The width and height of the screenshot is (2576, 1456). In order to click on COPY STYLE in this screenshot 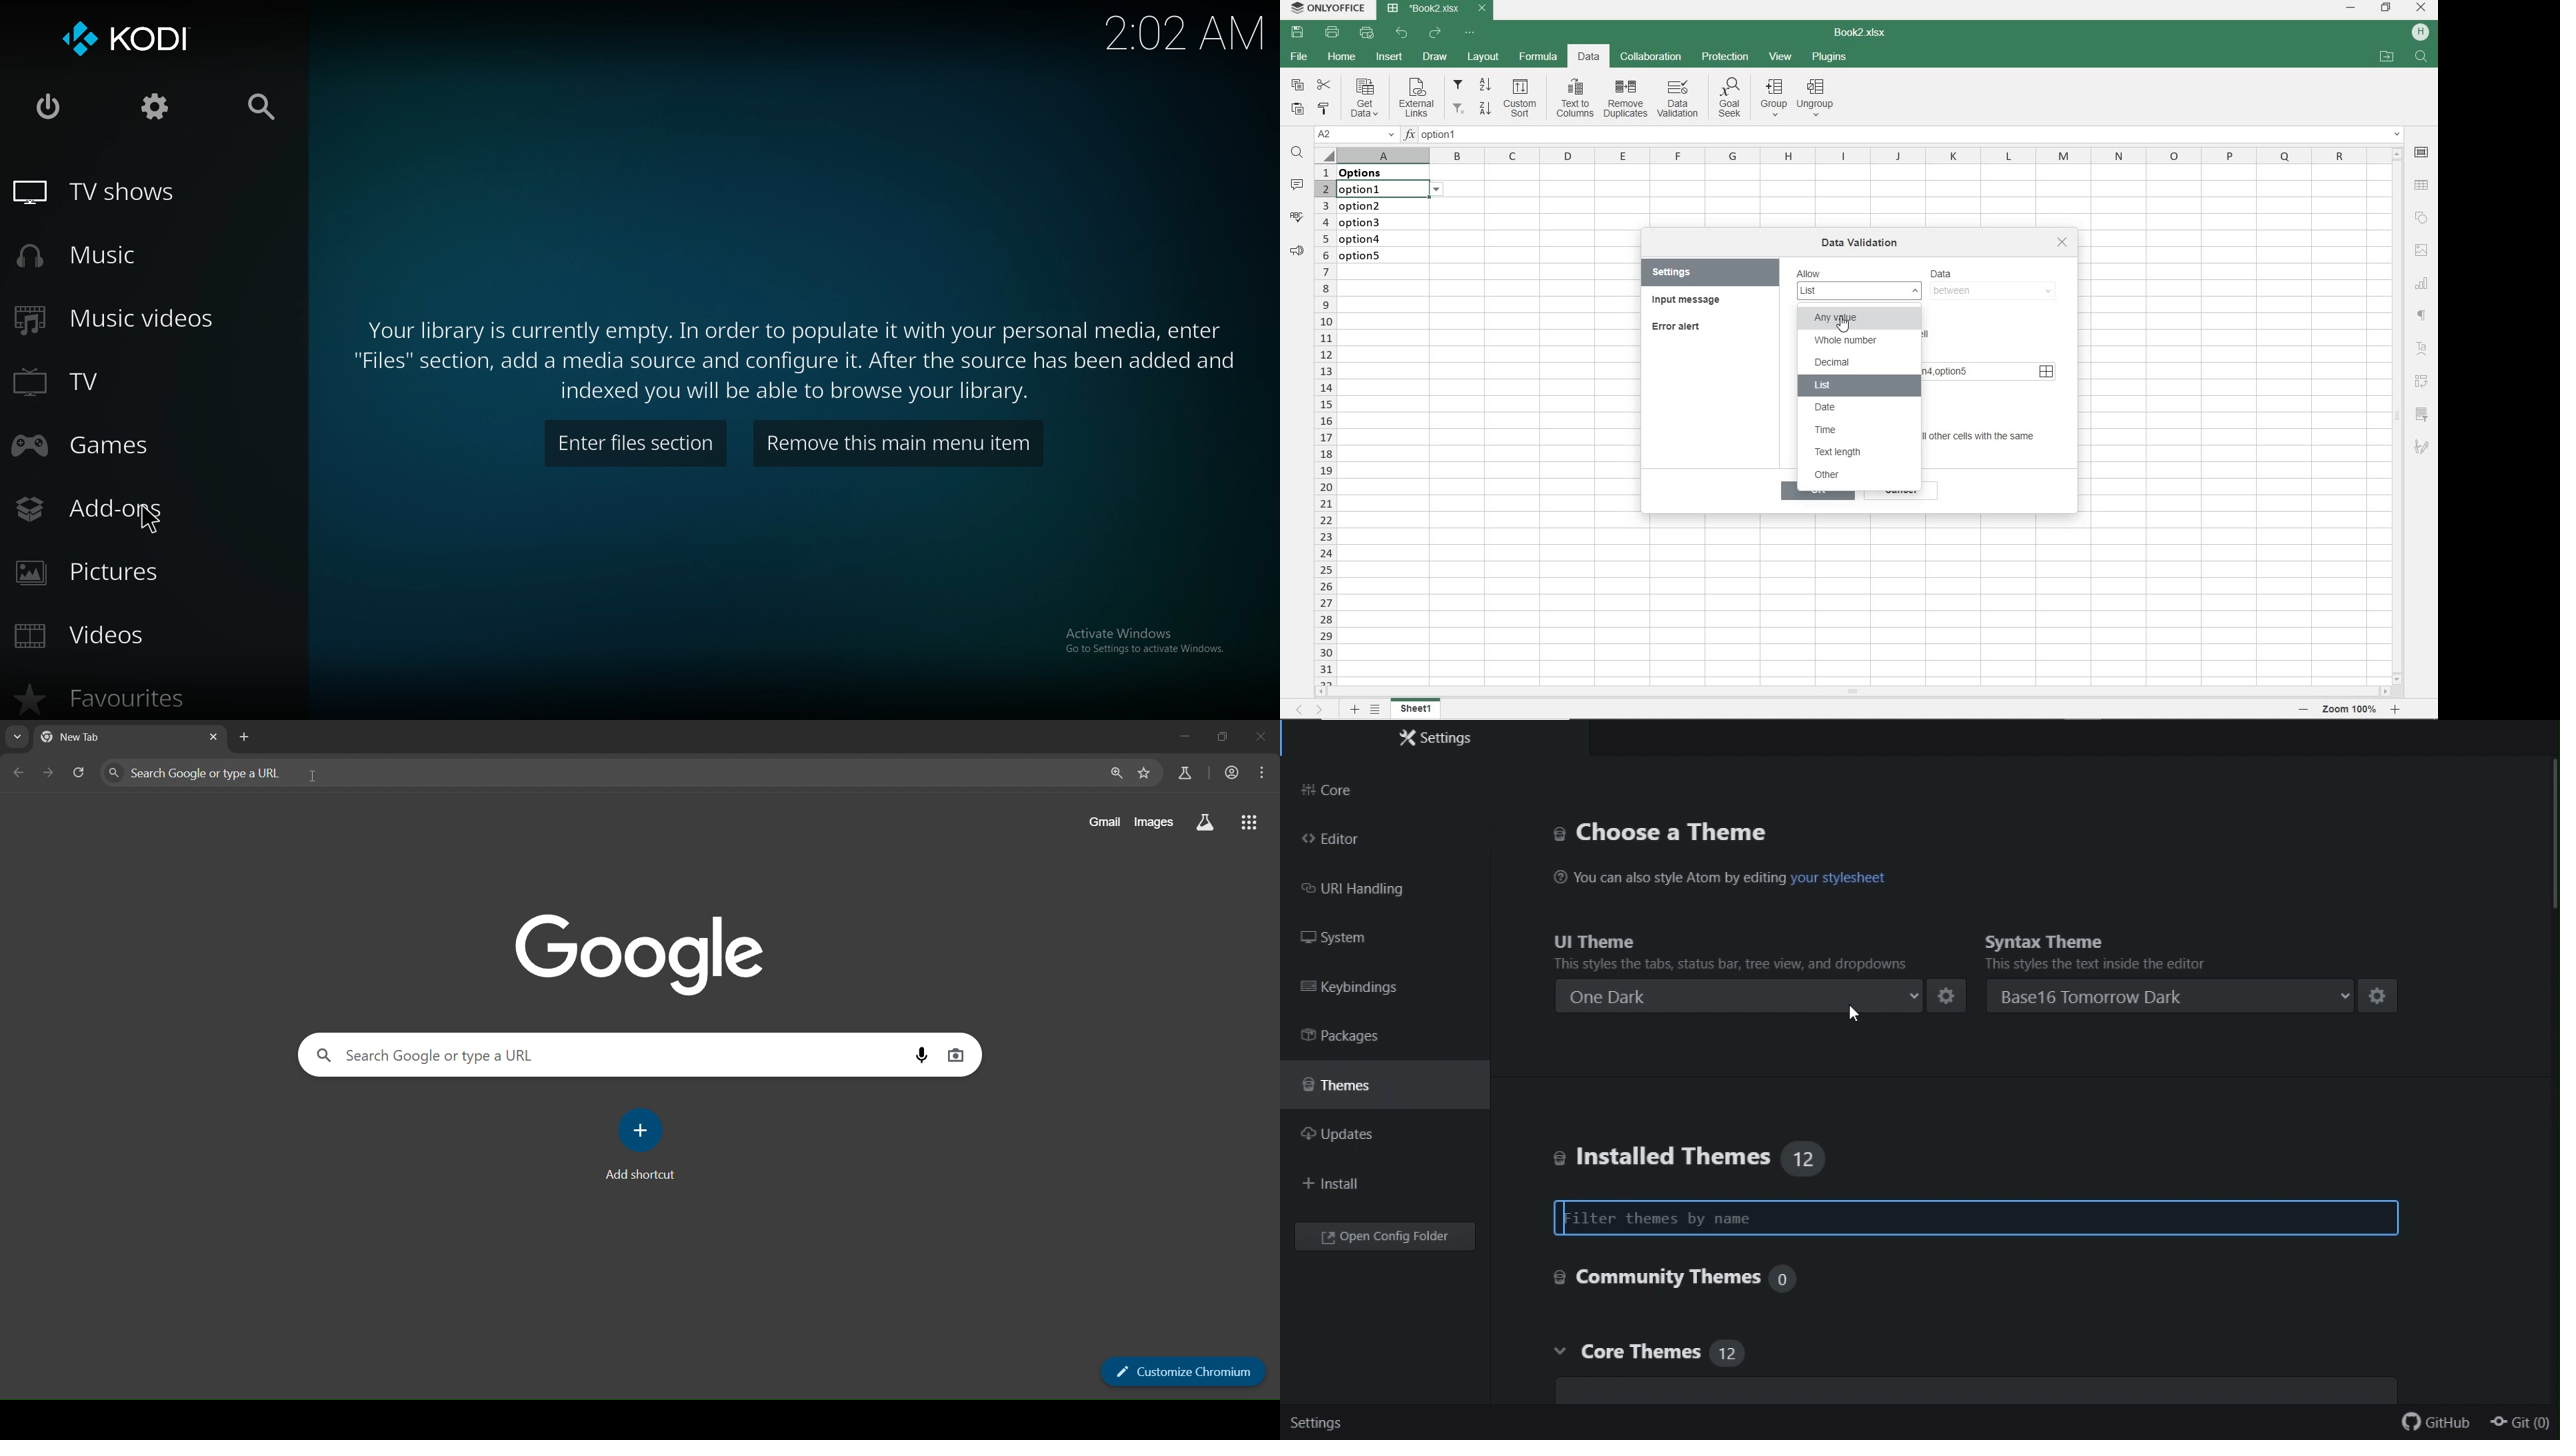, I will do `click(1324, 108)`.